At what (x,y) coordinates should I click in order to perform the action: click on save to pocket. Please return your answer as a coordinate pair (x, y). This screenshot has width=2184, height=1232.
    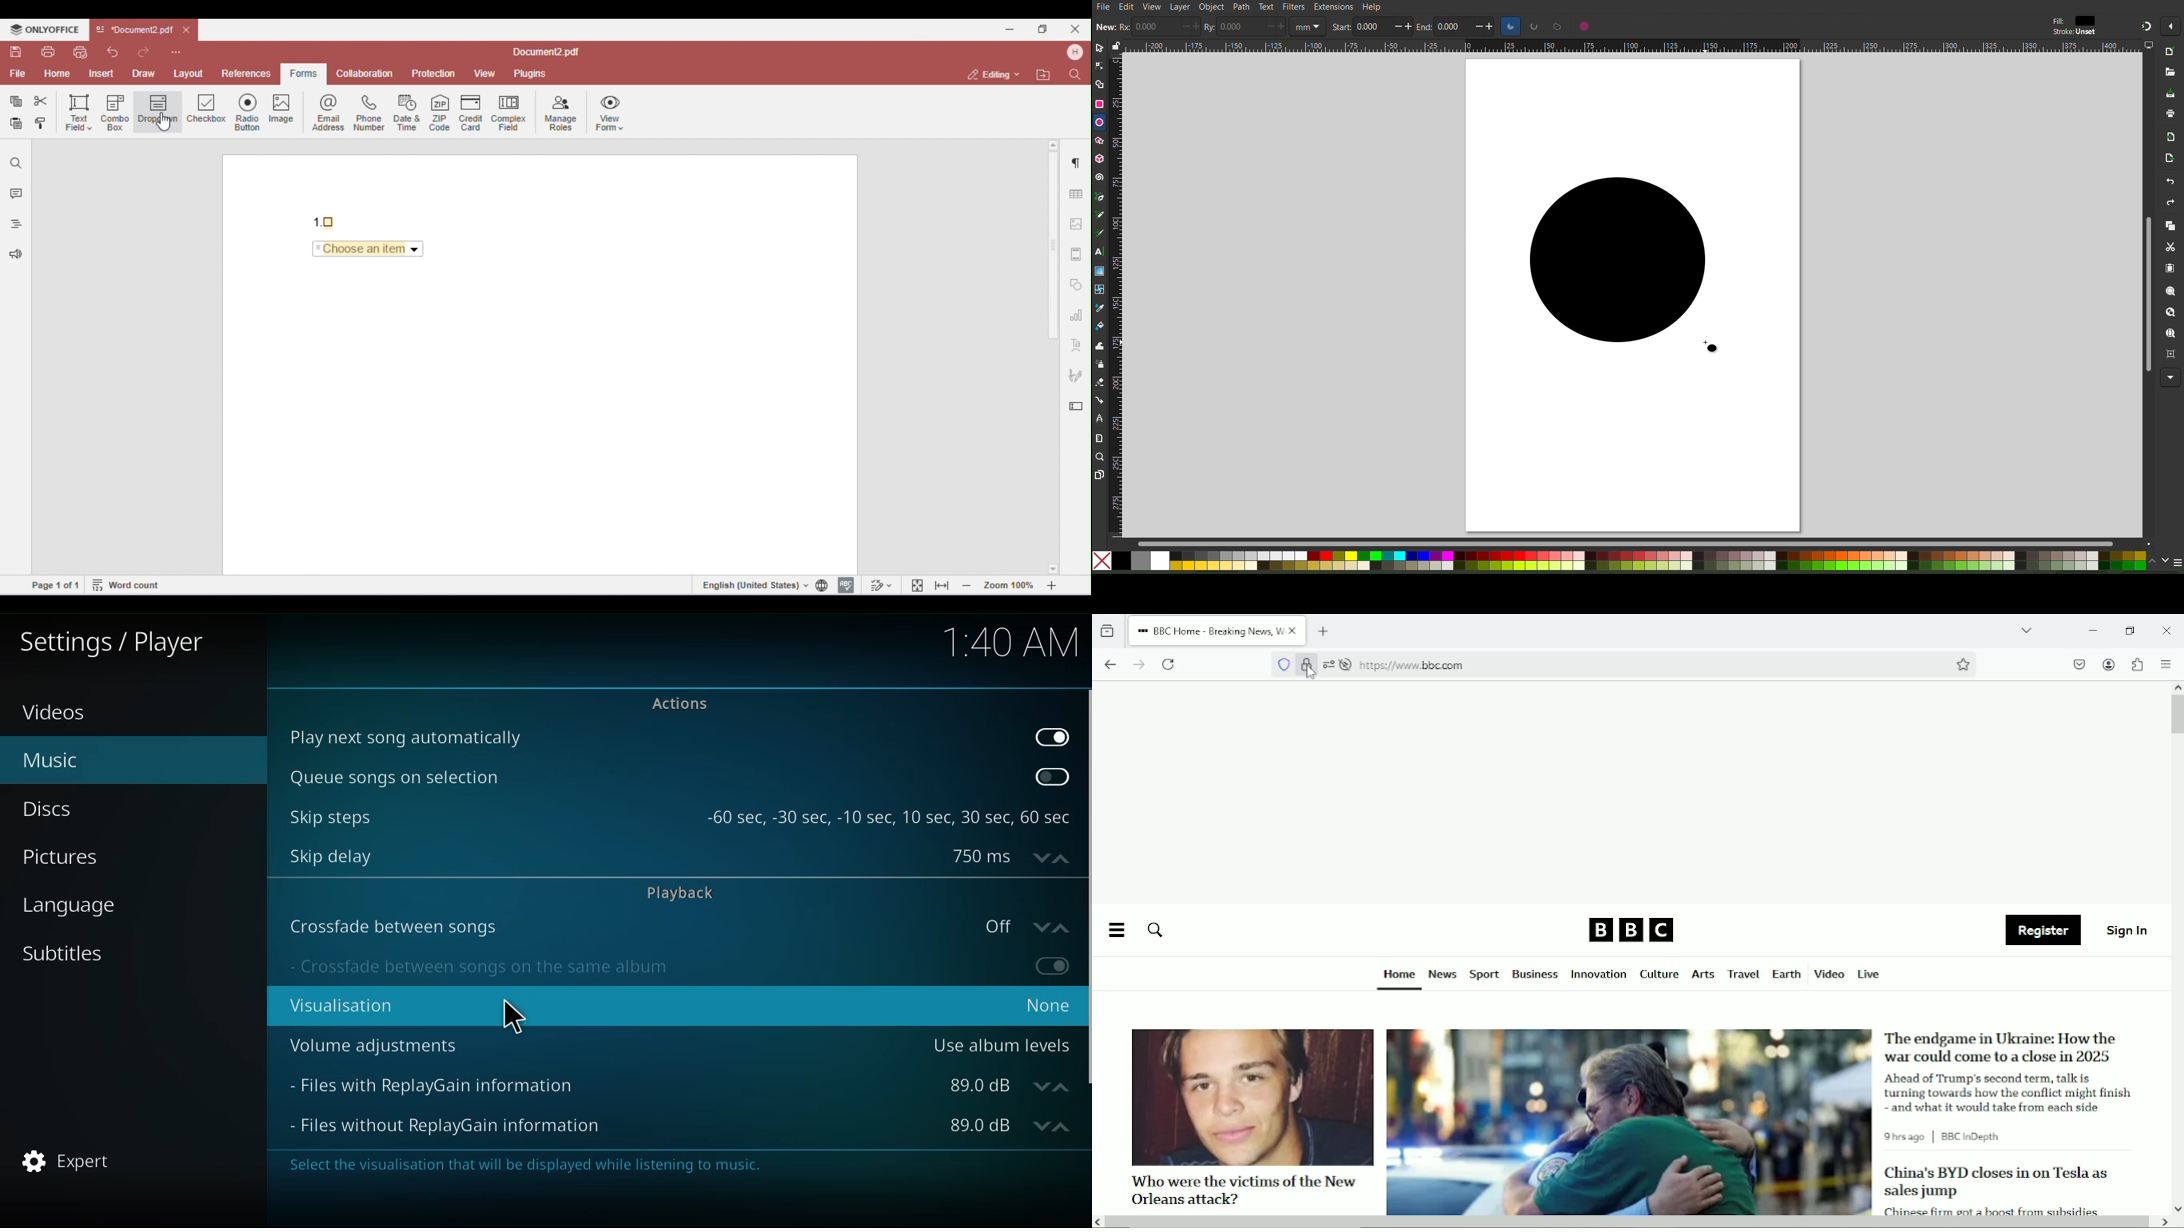
    Looking at the image, I should click on (2078, 664).